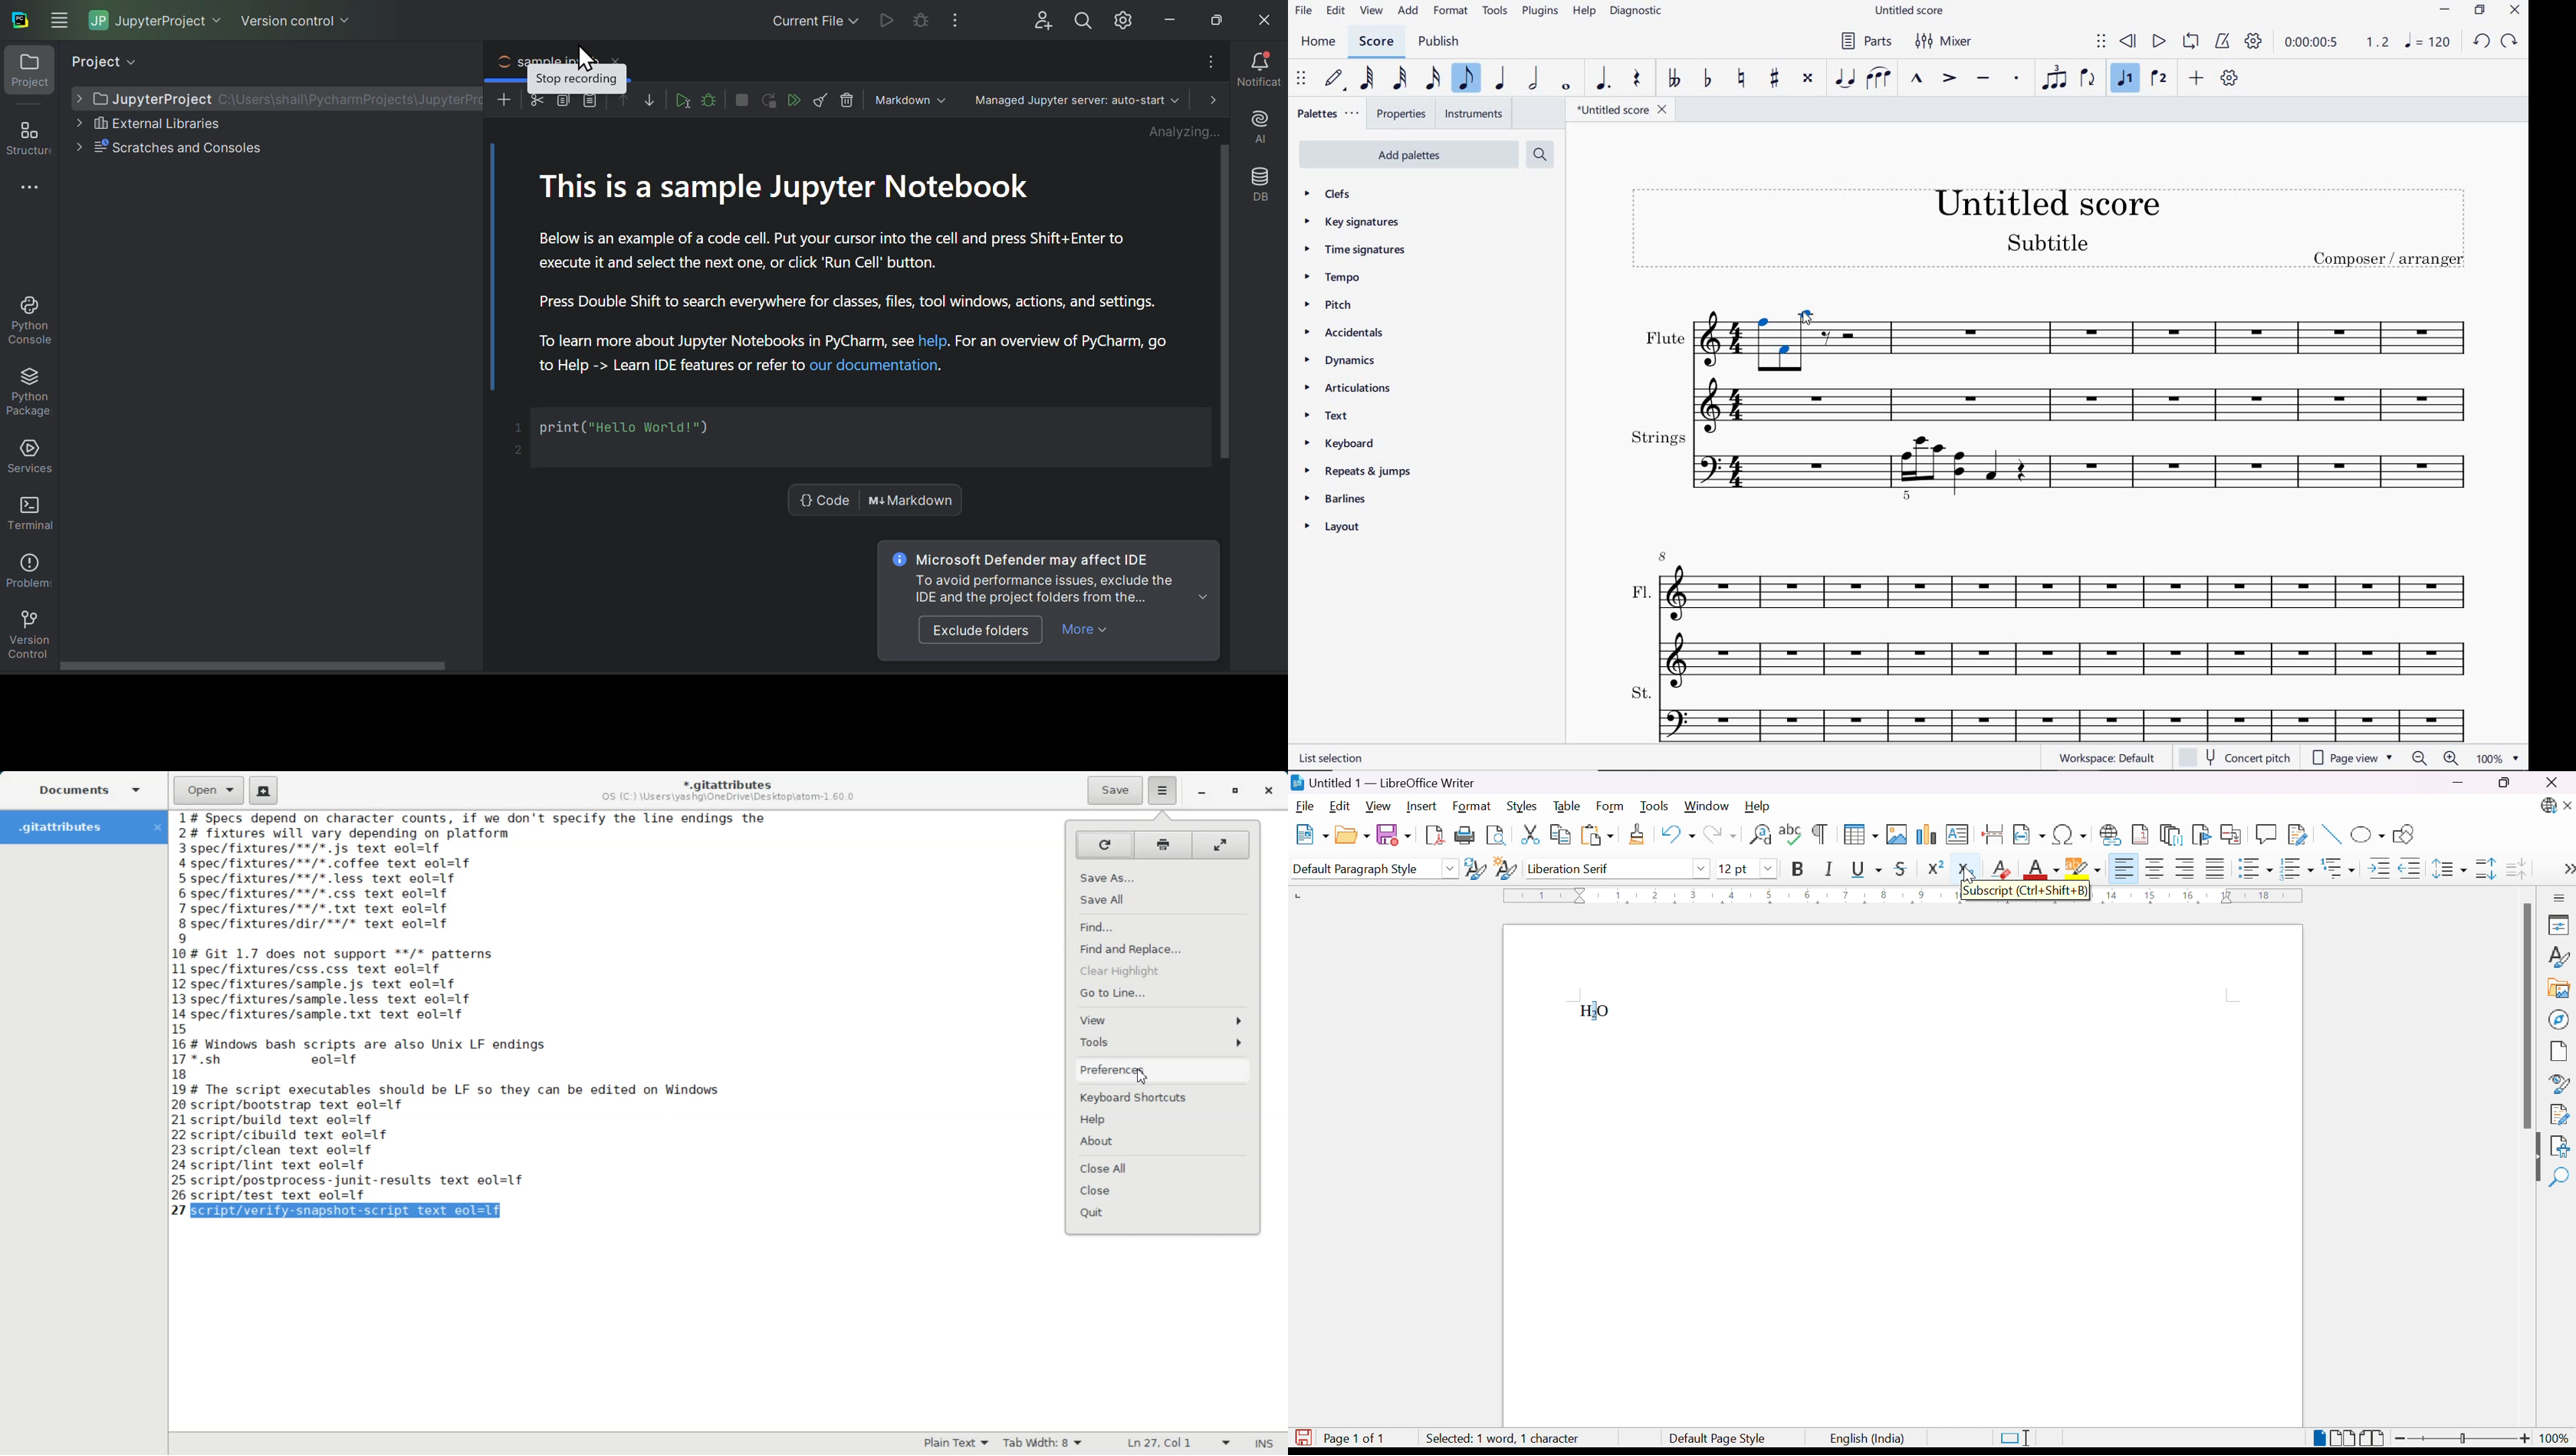  I want to click on delete cell, so click(848, 99).